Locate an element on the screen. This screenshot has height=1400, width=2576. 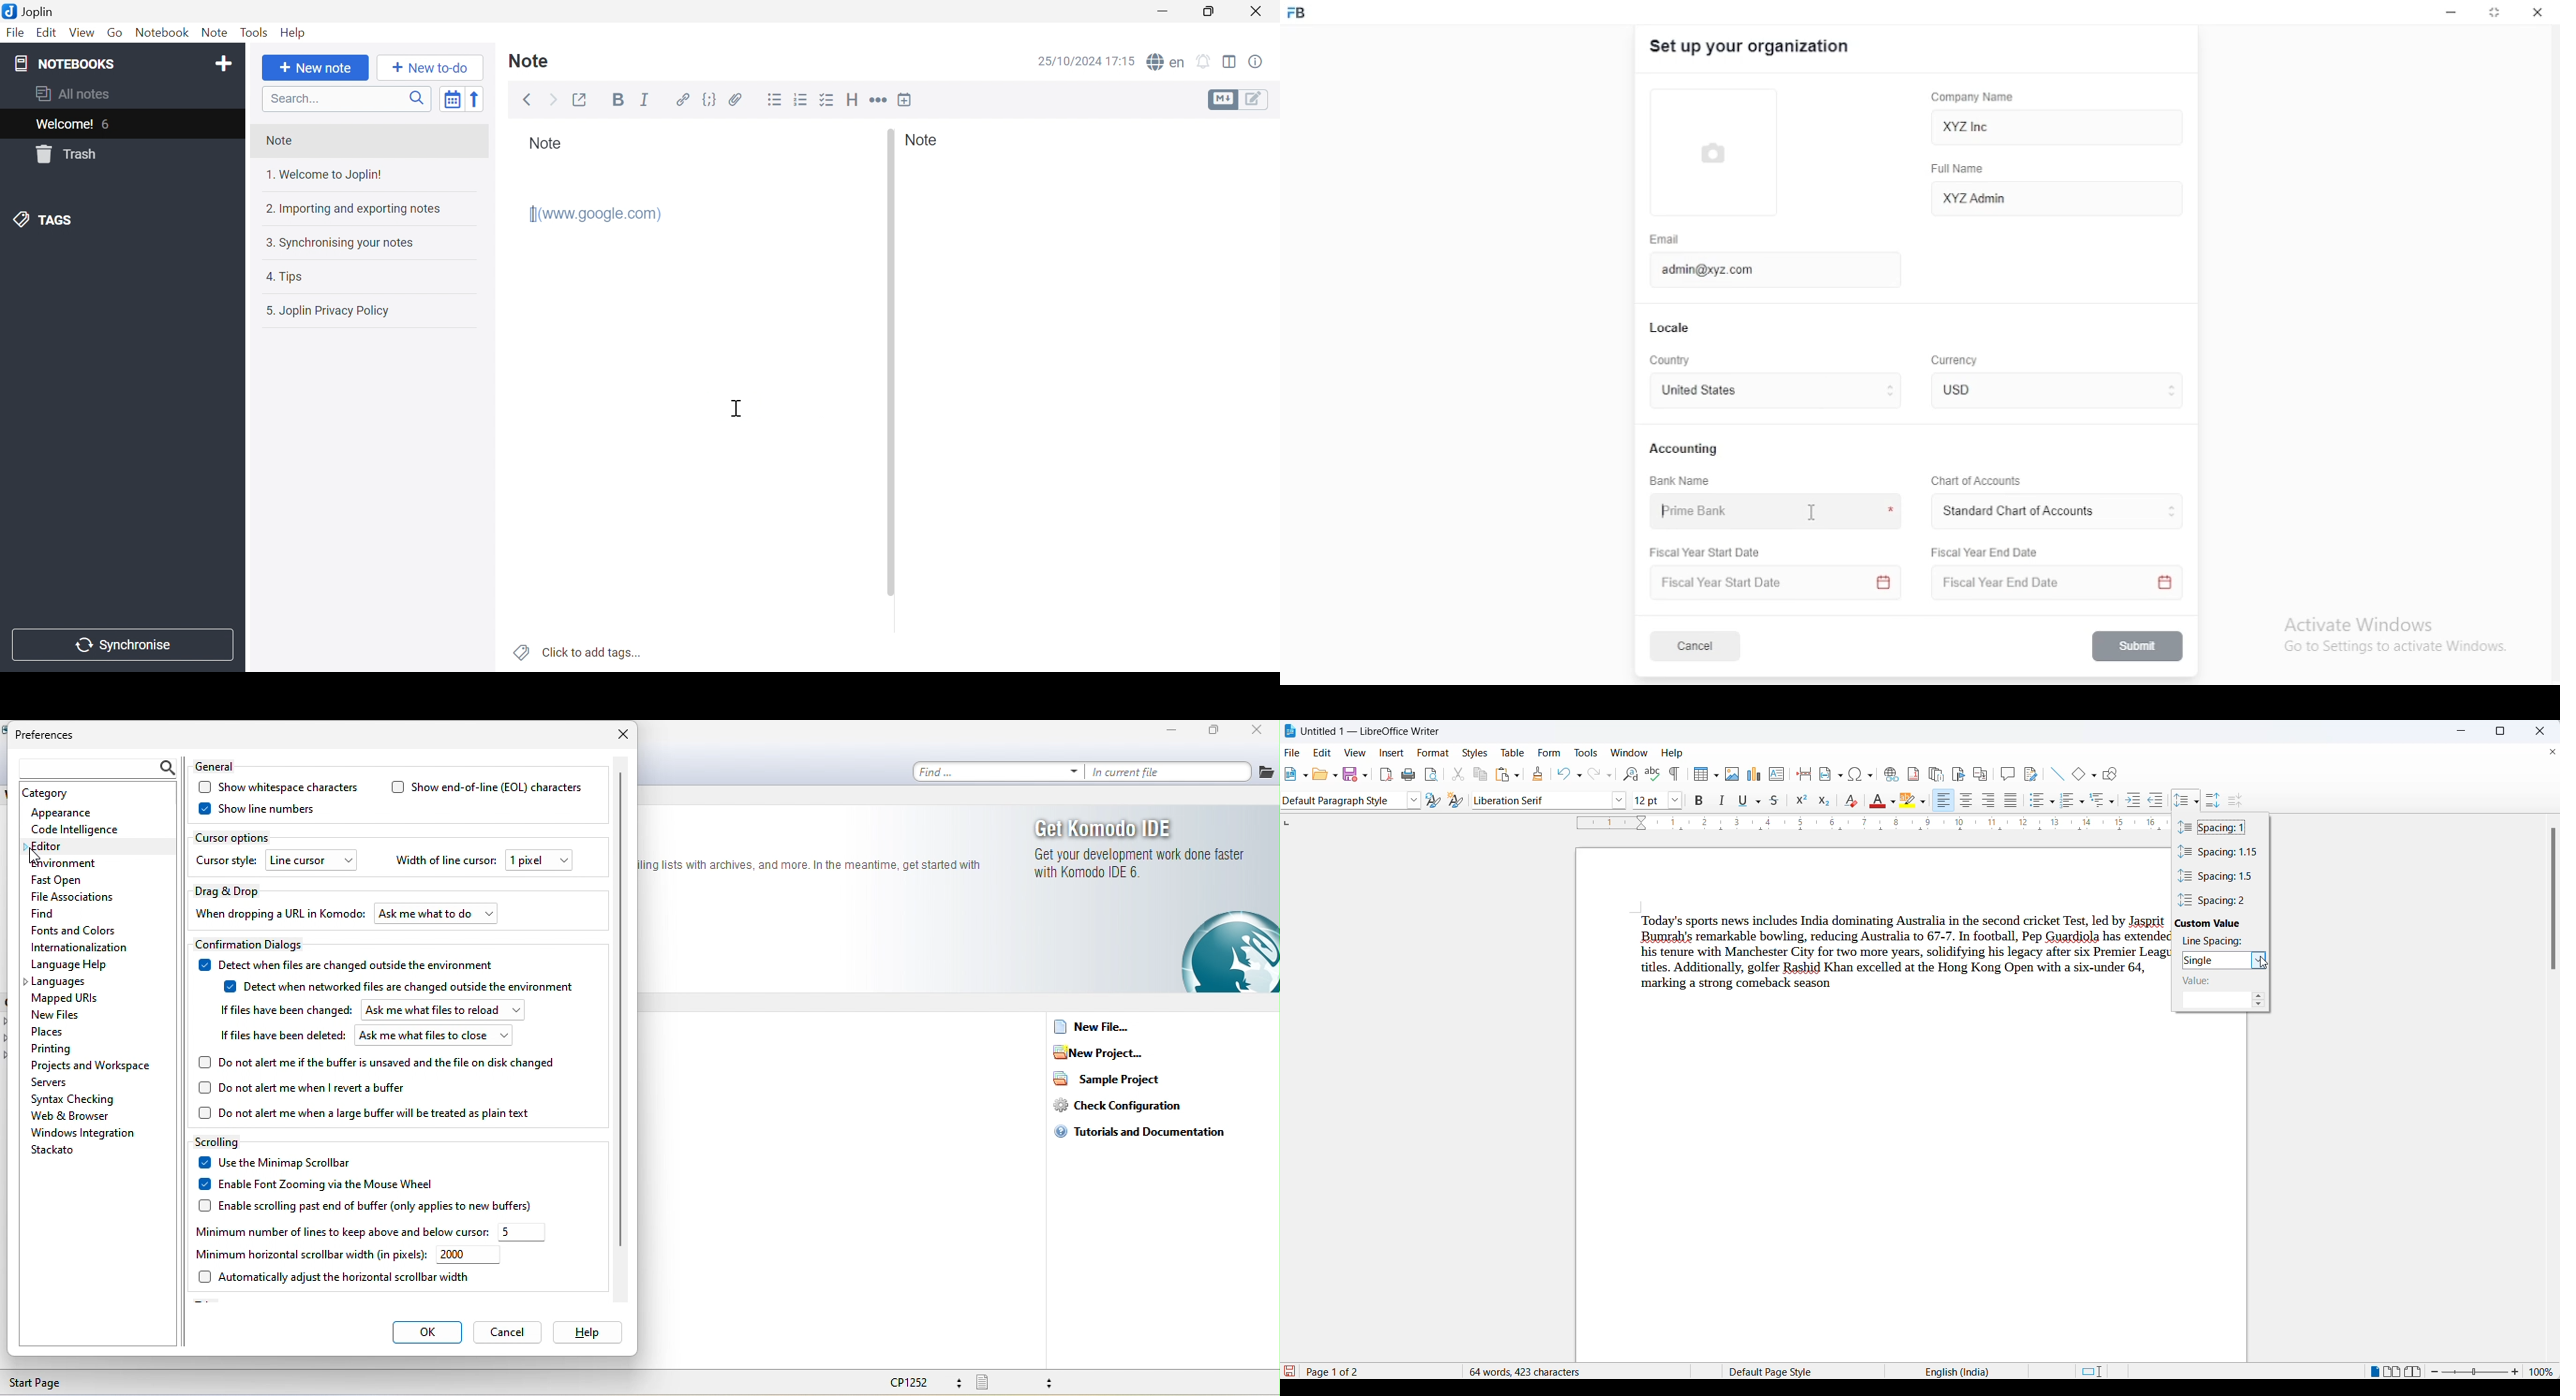
Go is located at coordinates (117, 33).